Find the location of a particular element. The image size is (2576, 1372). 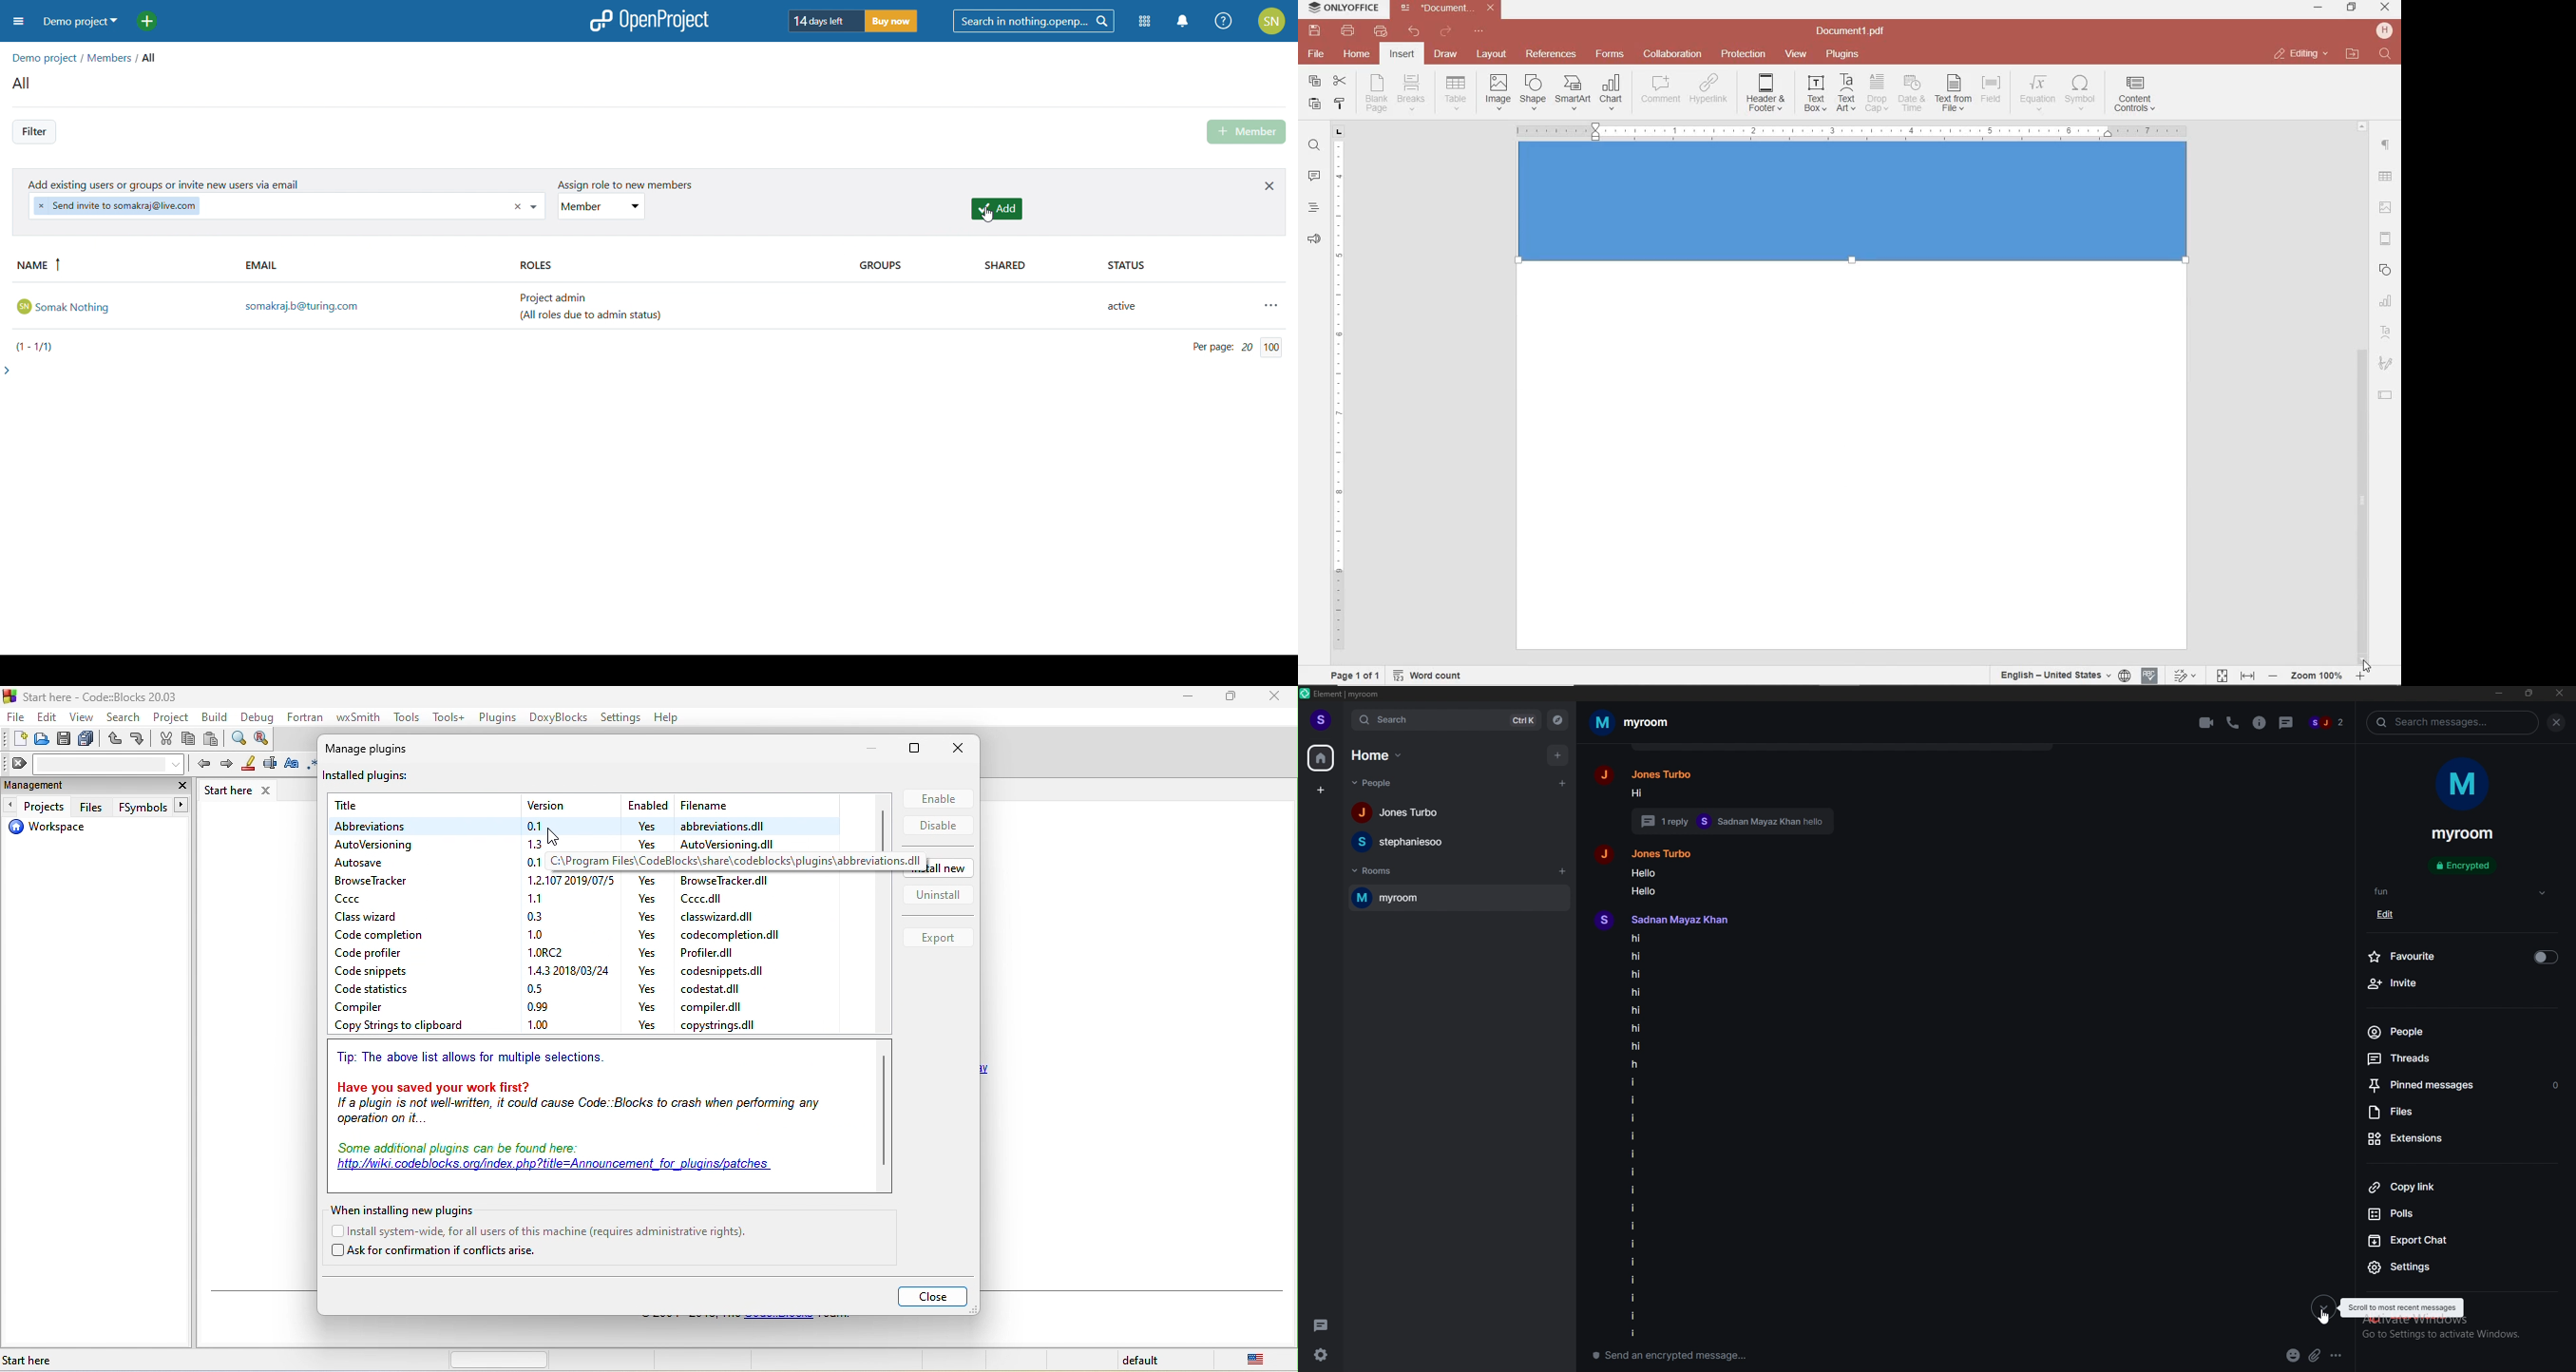

build is located at coordinates (216, 716).